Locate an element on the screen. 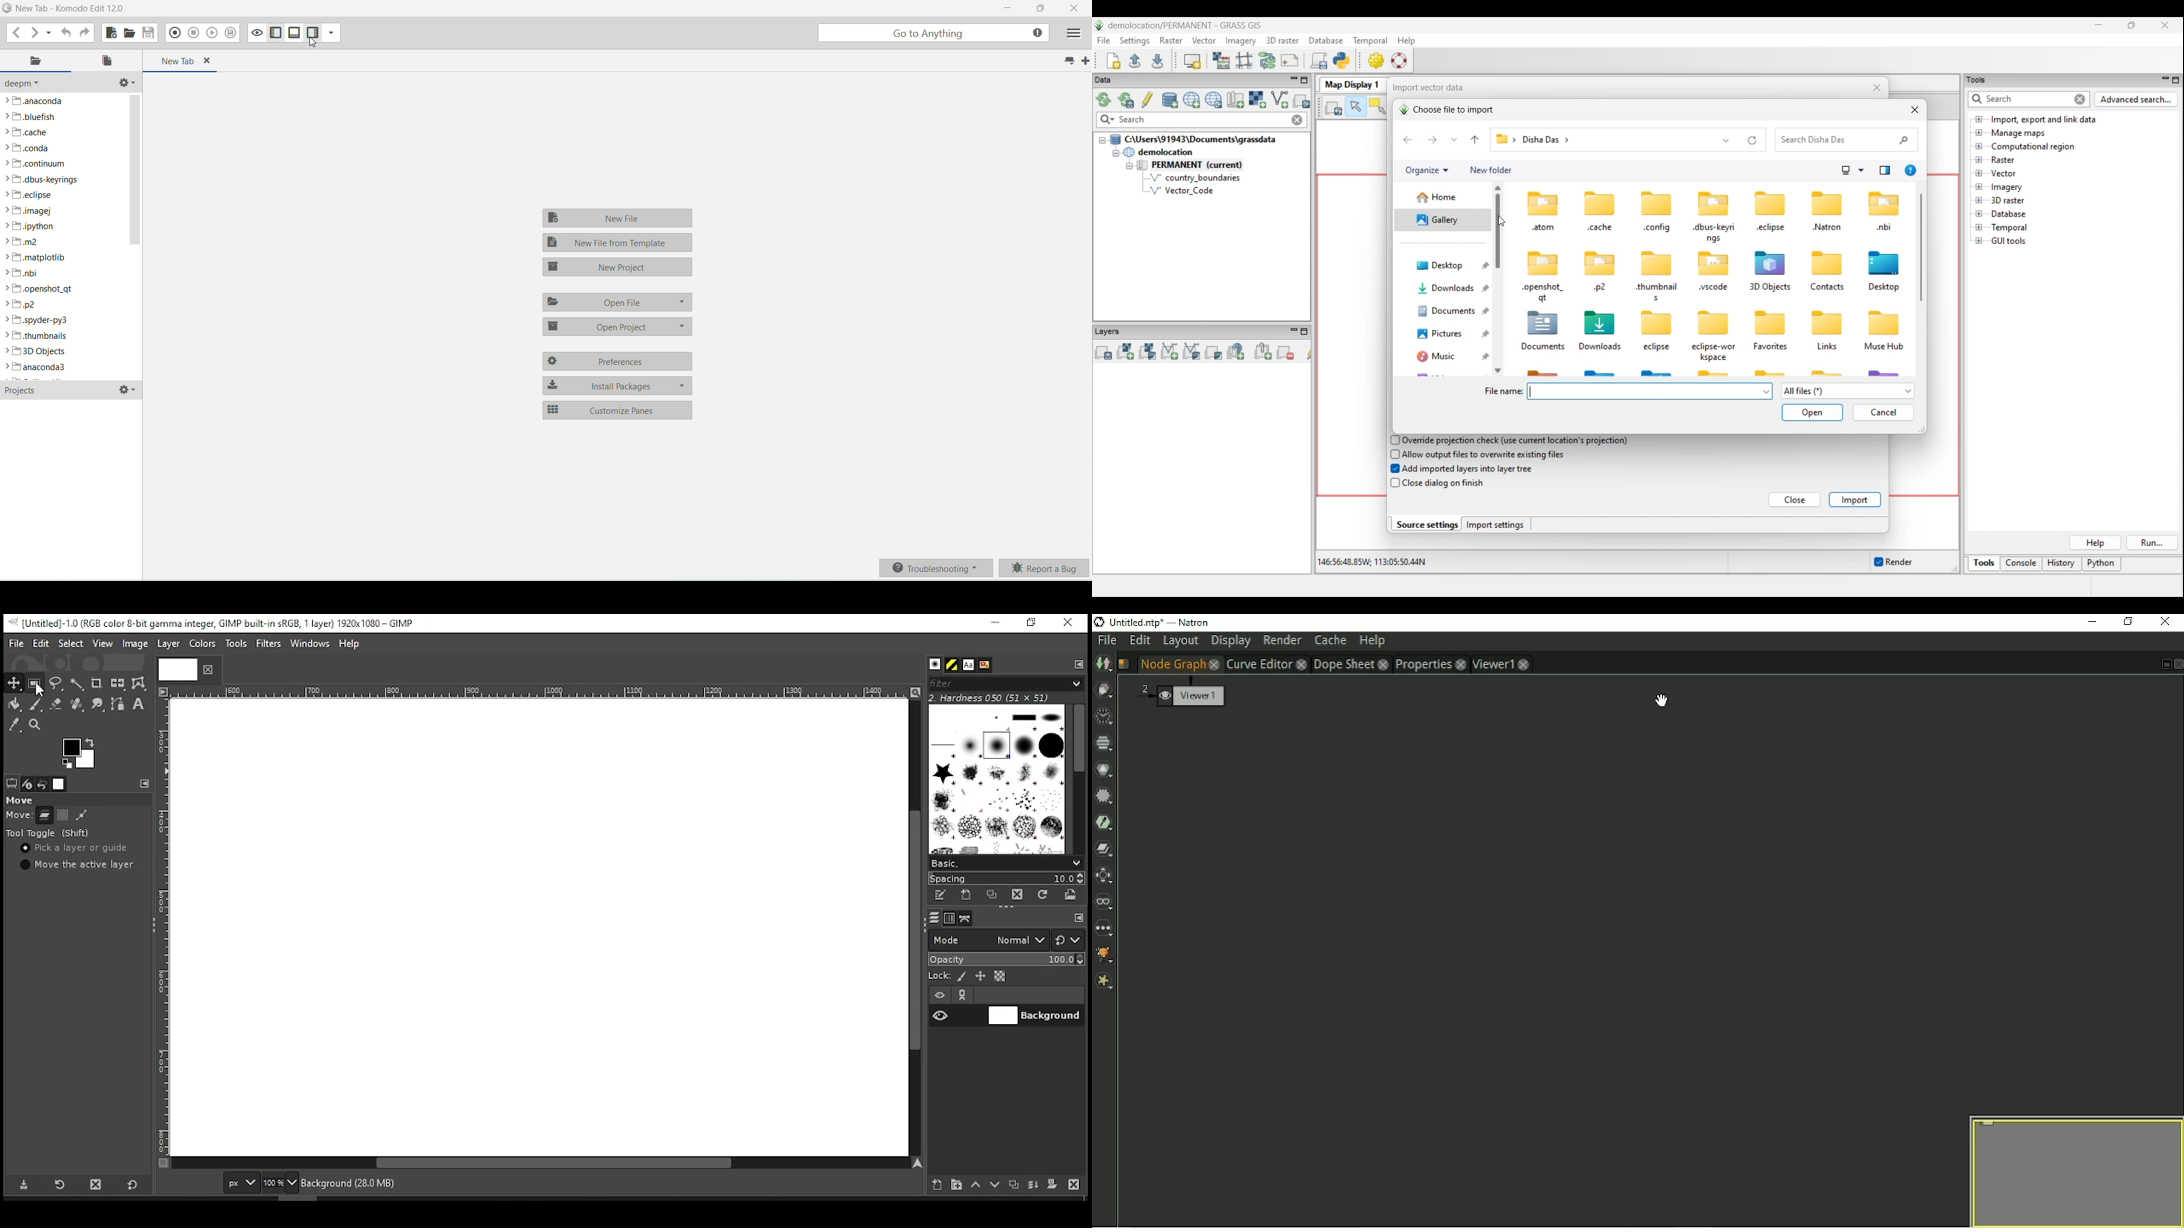 The height and width of the screenshot is (1232, 2184).  is located at coordinates (175, 669).